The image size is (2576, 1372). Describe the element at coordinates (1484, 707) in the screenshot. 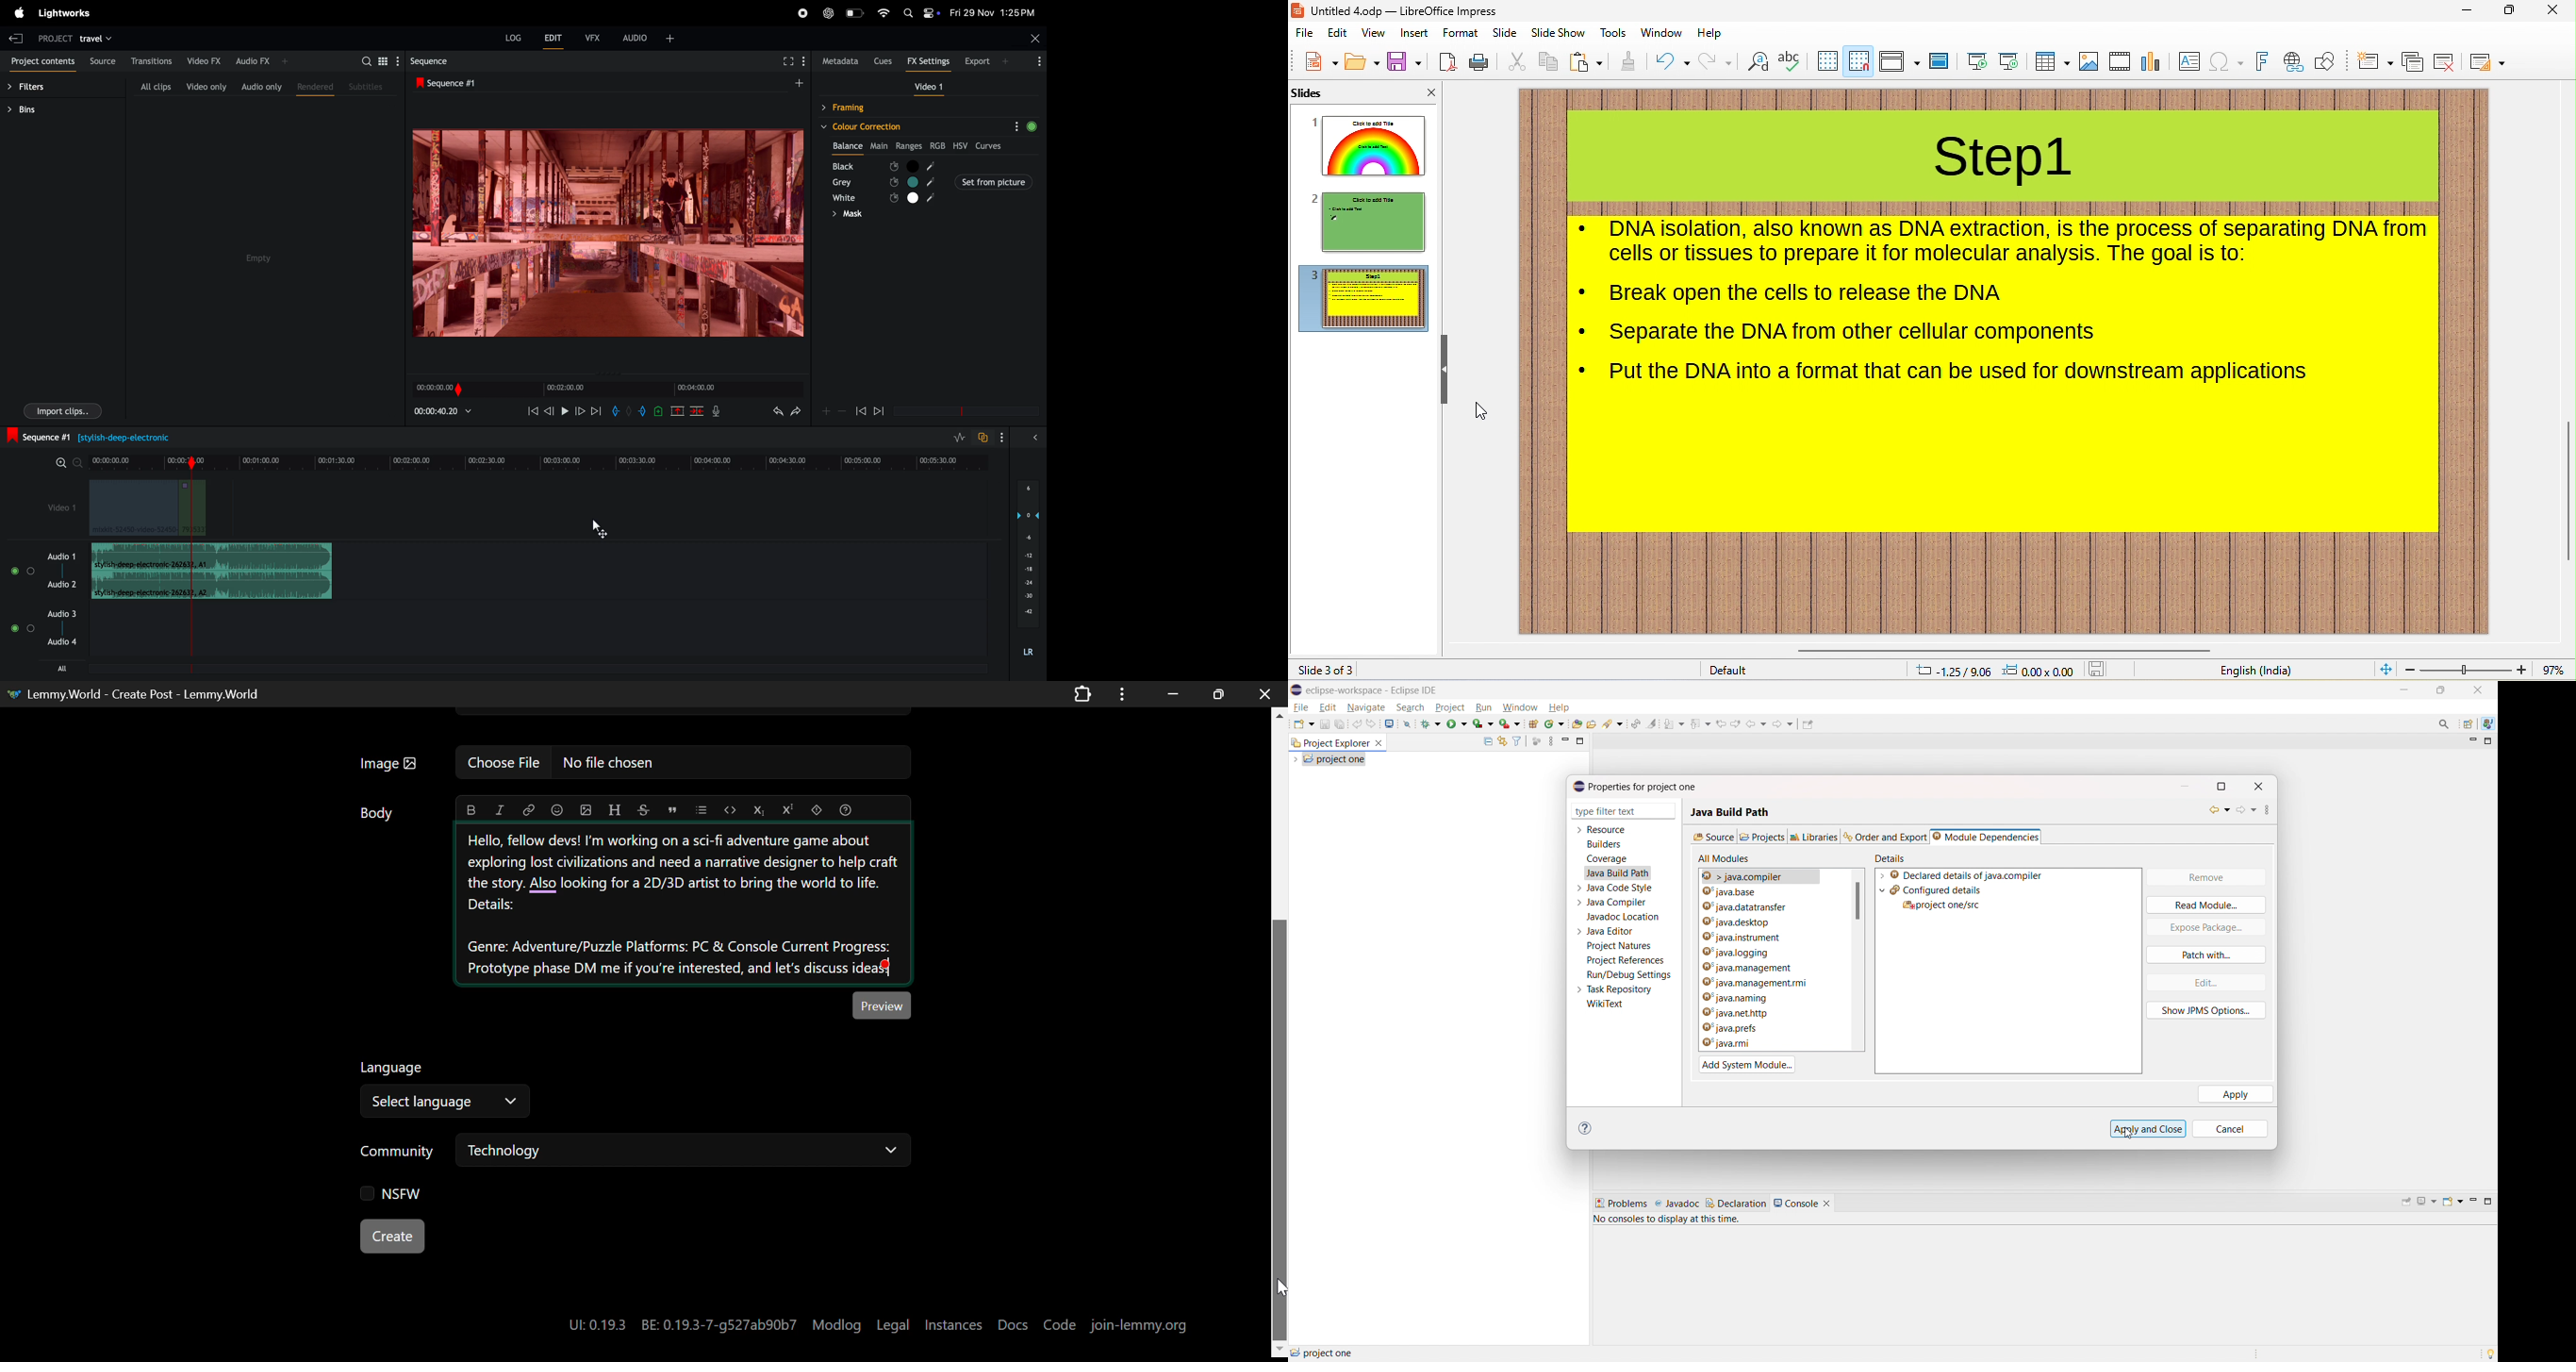

I see `run` at that location.